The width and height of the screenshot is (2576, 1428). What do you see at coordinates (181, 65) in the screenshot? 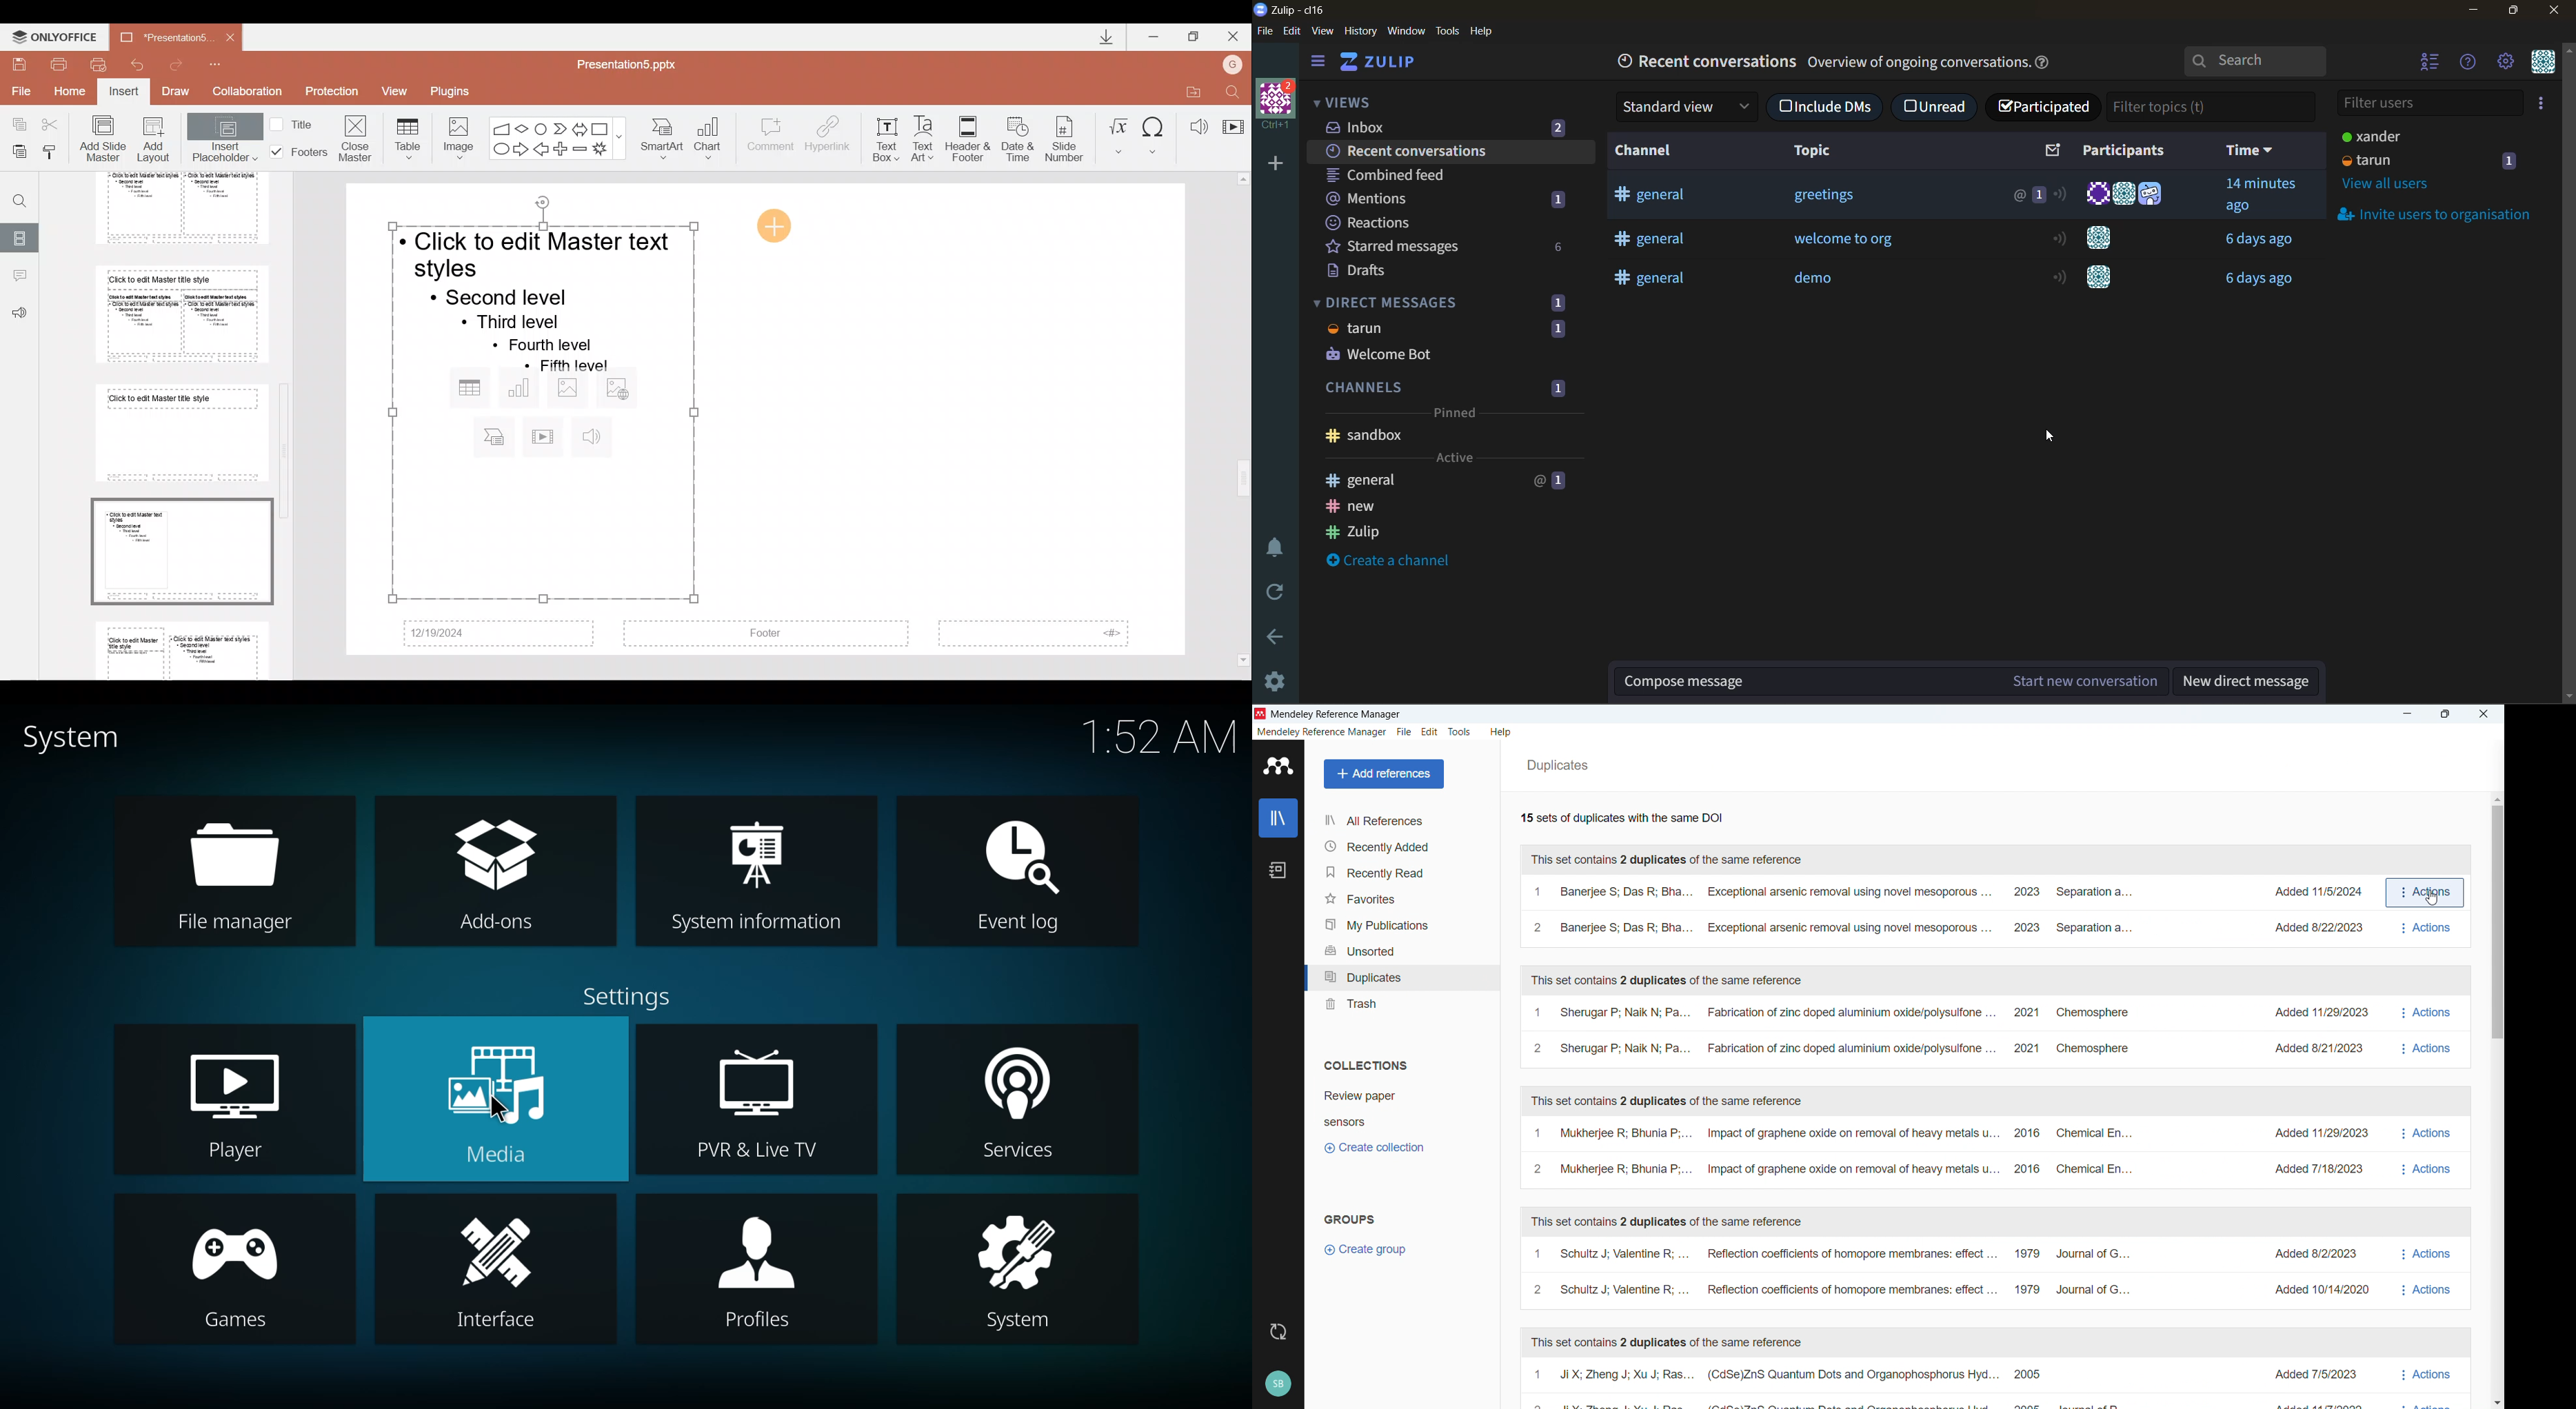
I see `Redo` at bounding box center [181, 65].